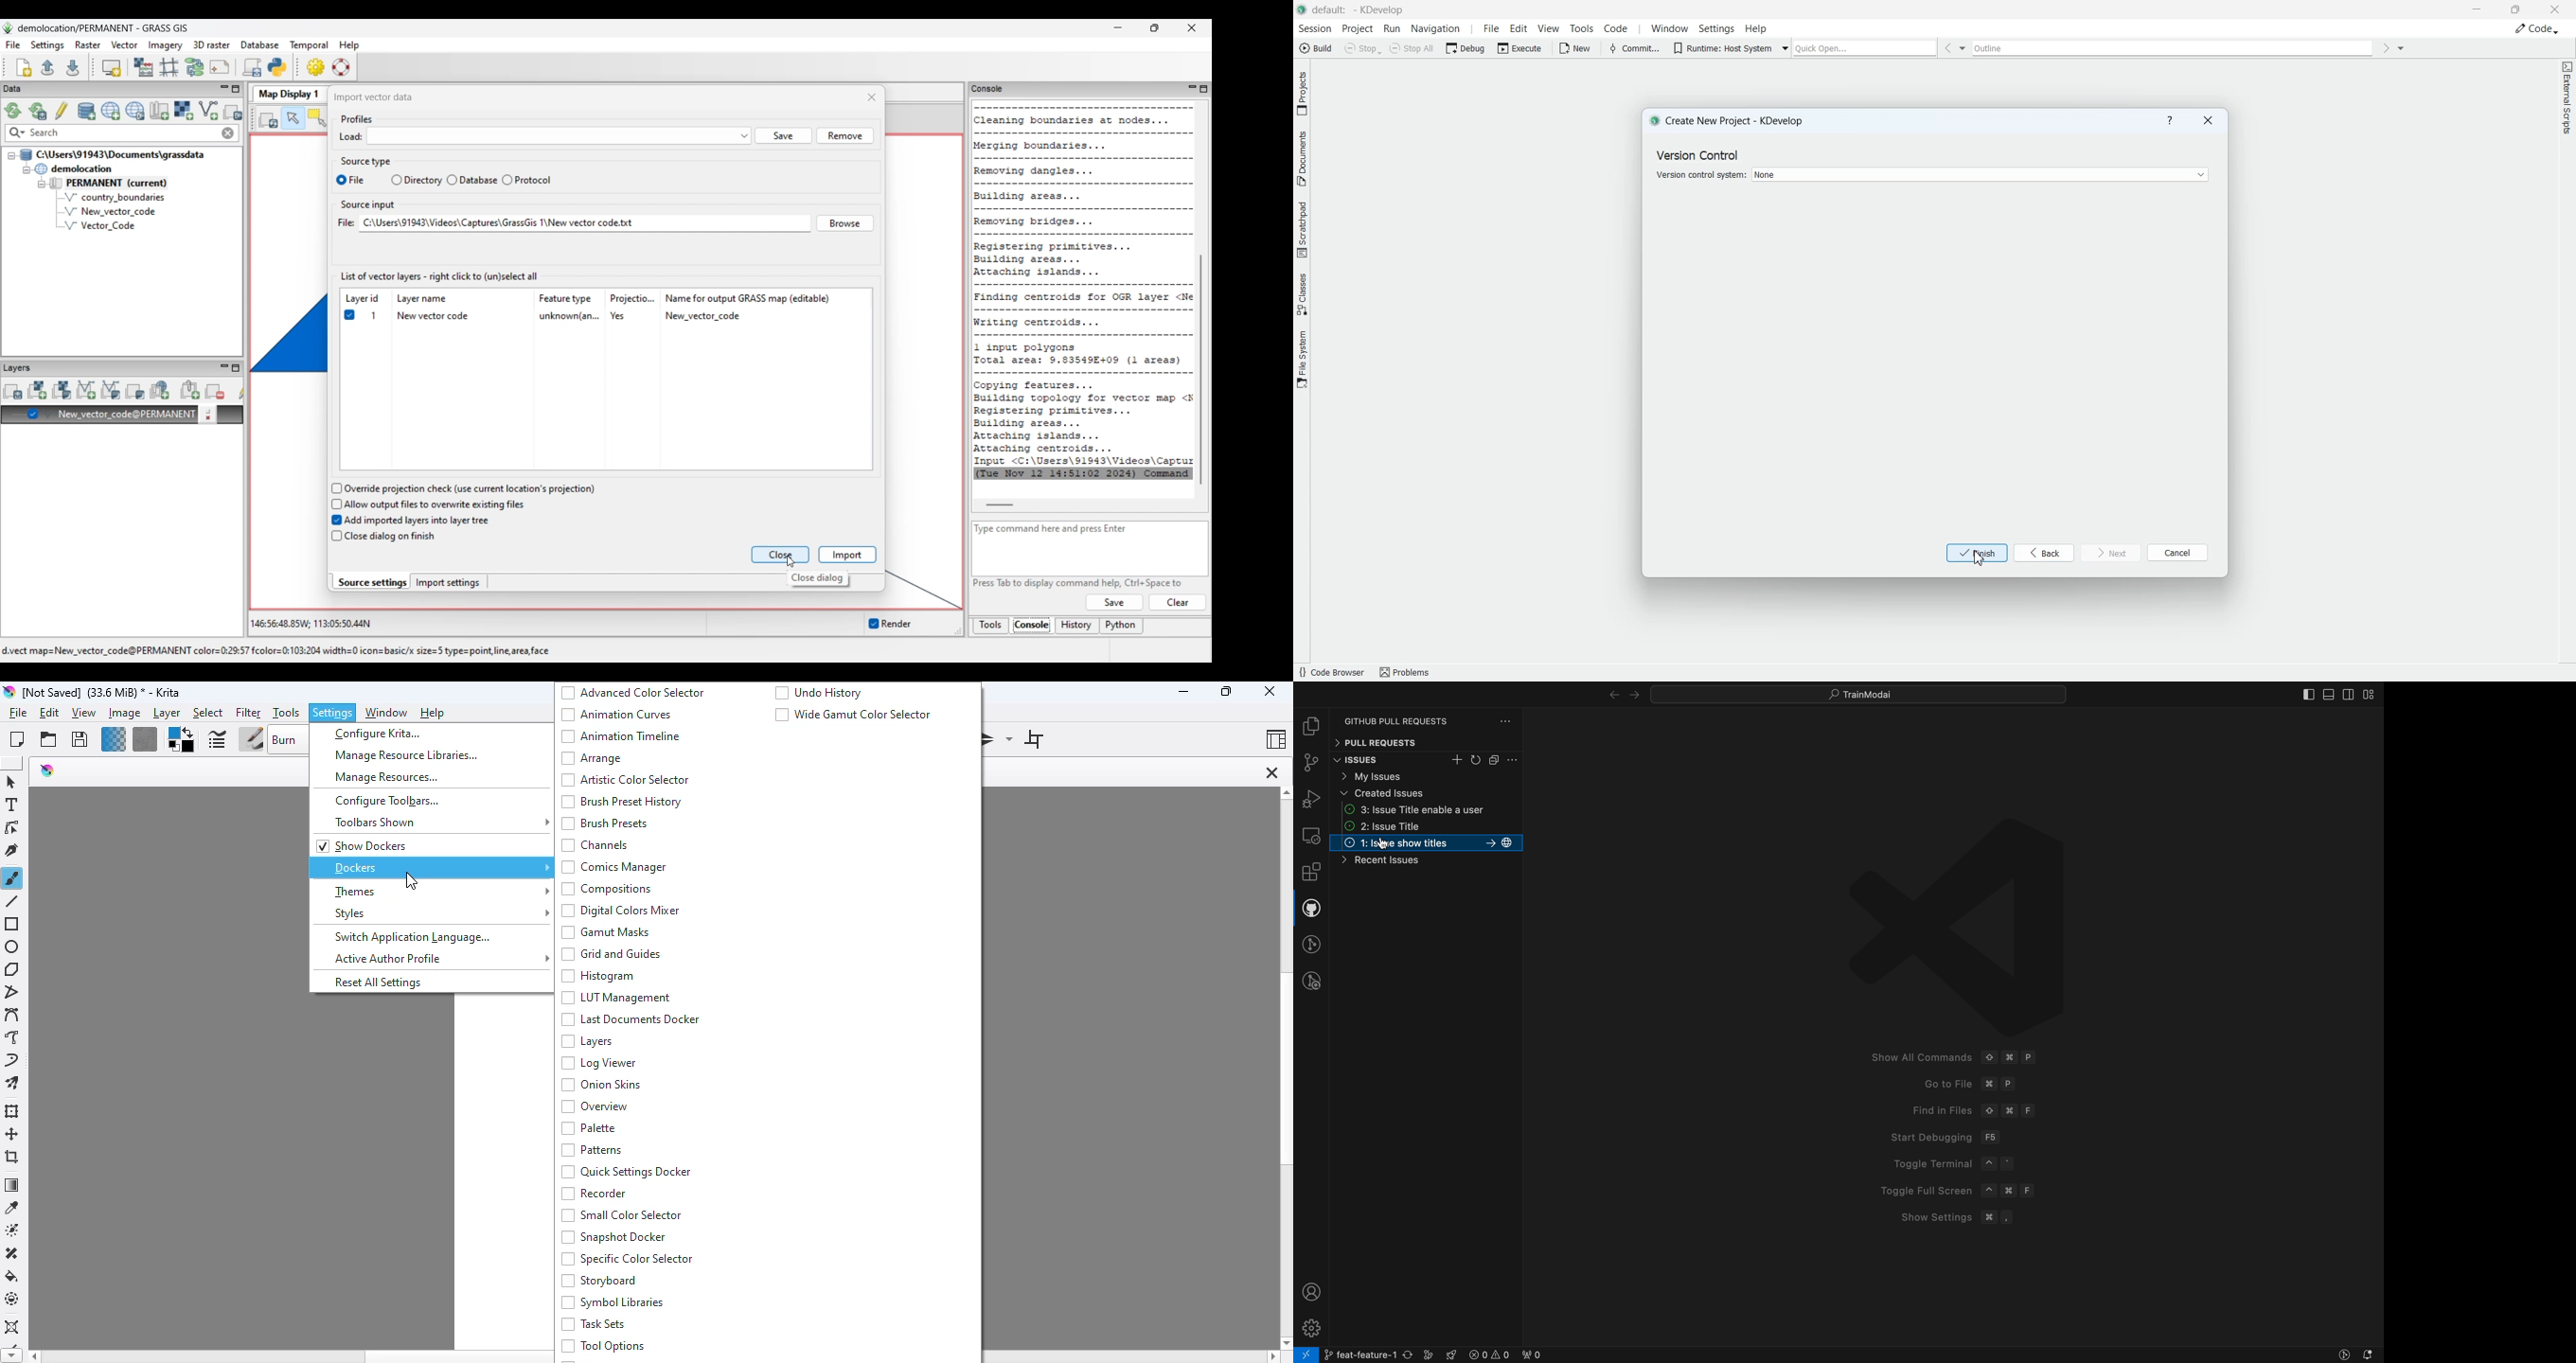  Describe the element at coordinates (12, 877) in the screenshot. I see `freehand brush tool` at that location.